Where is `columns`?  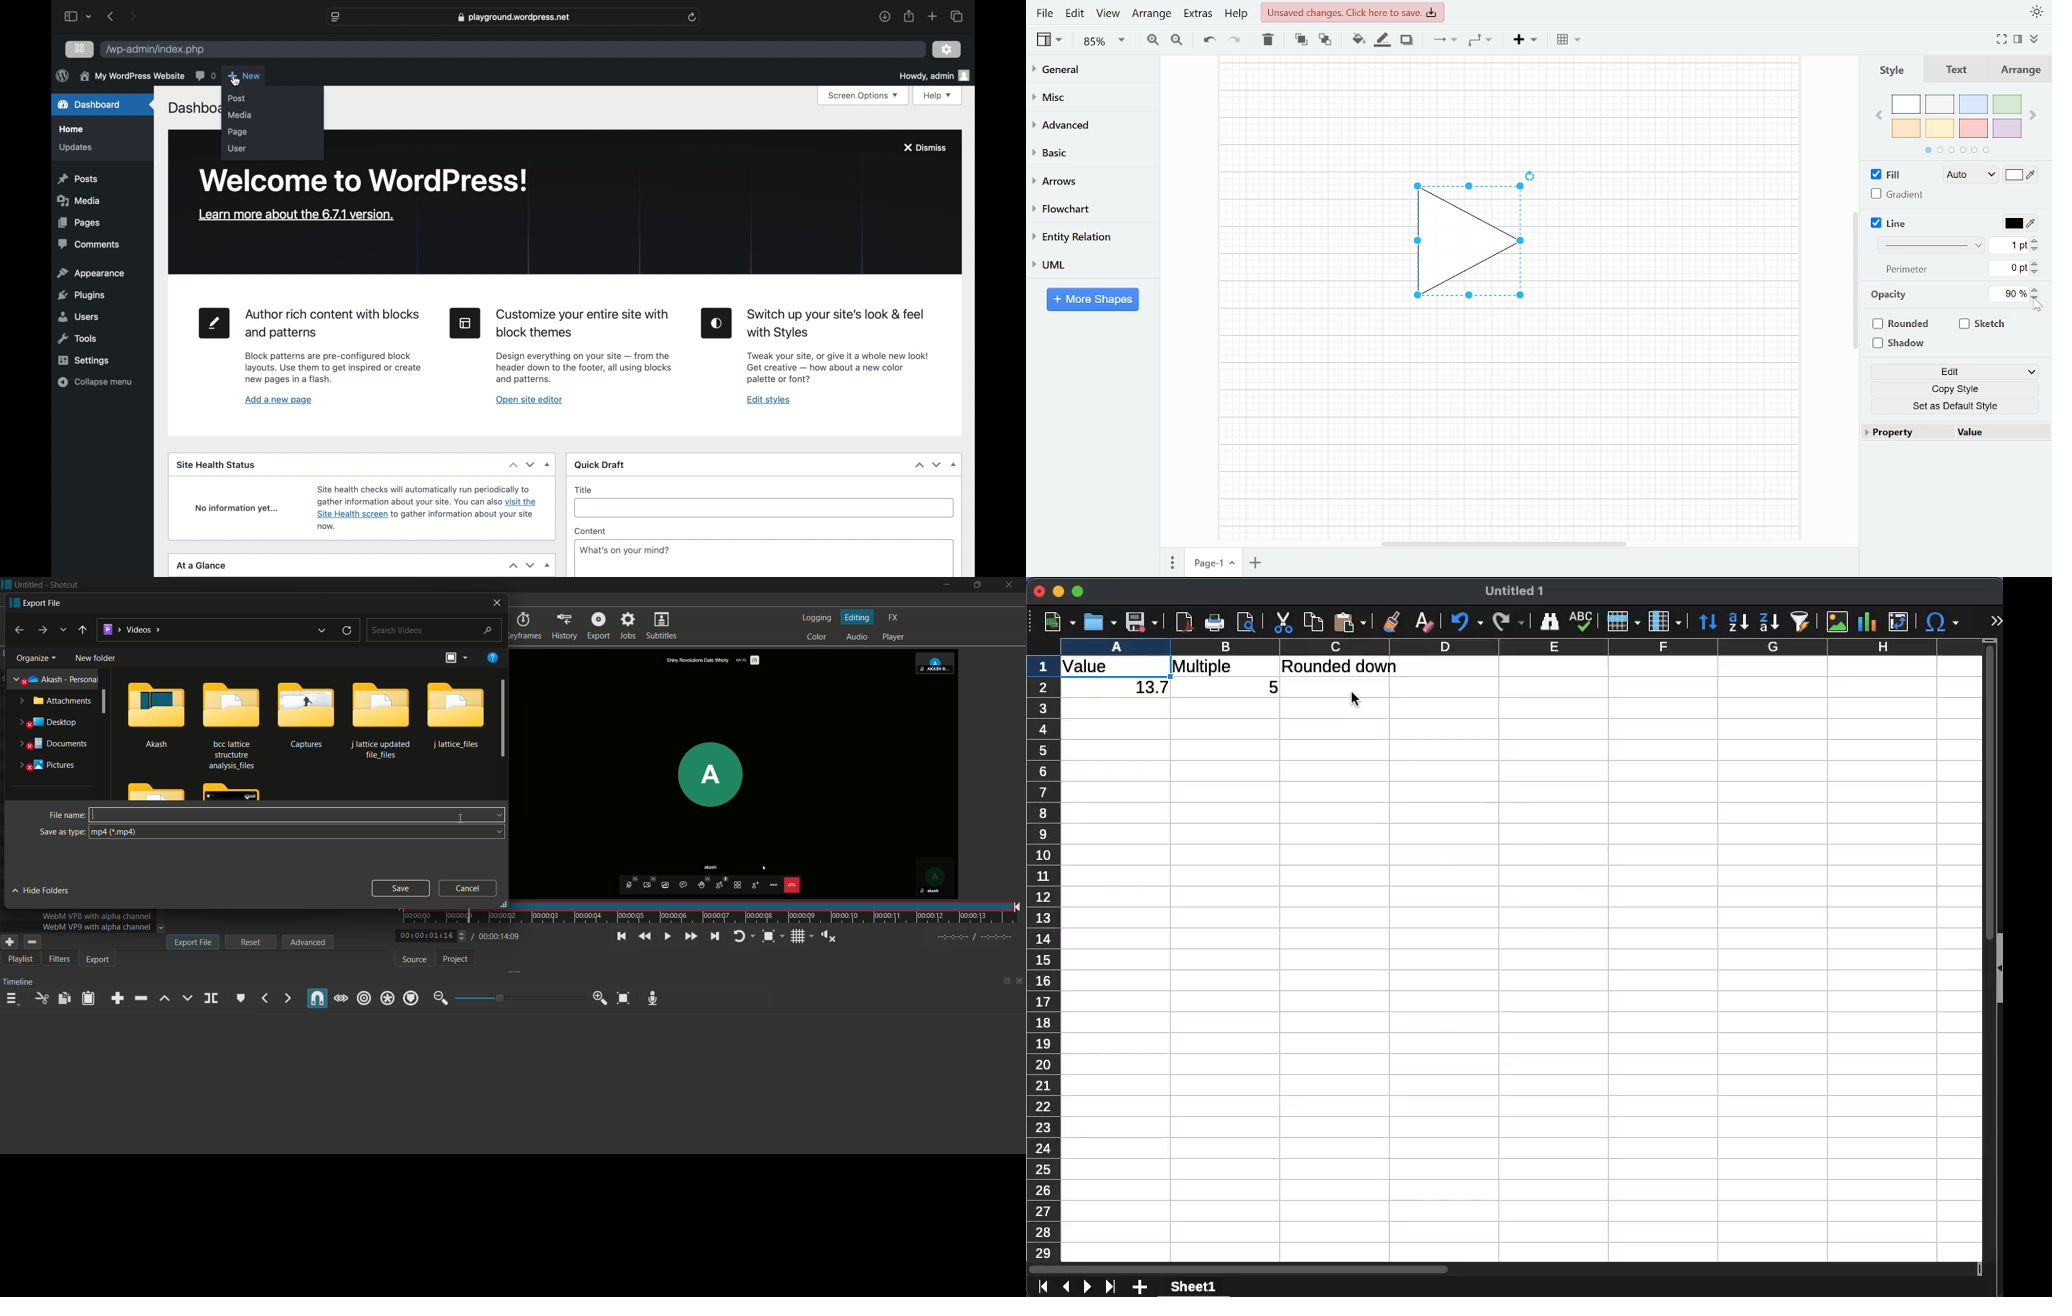
columns is located at coordinates (1665, 622).